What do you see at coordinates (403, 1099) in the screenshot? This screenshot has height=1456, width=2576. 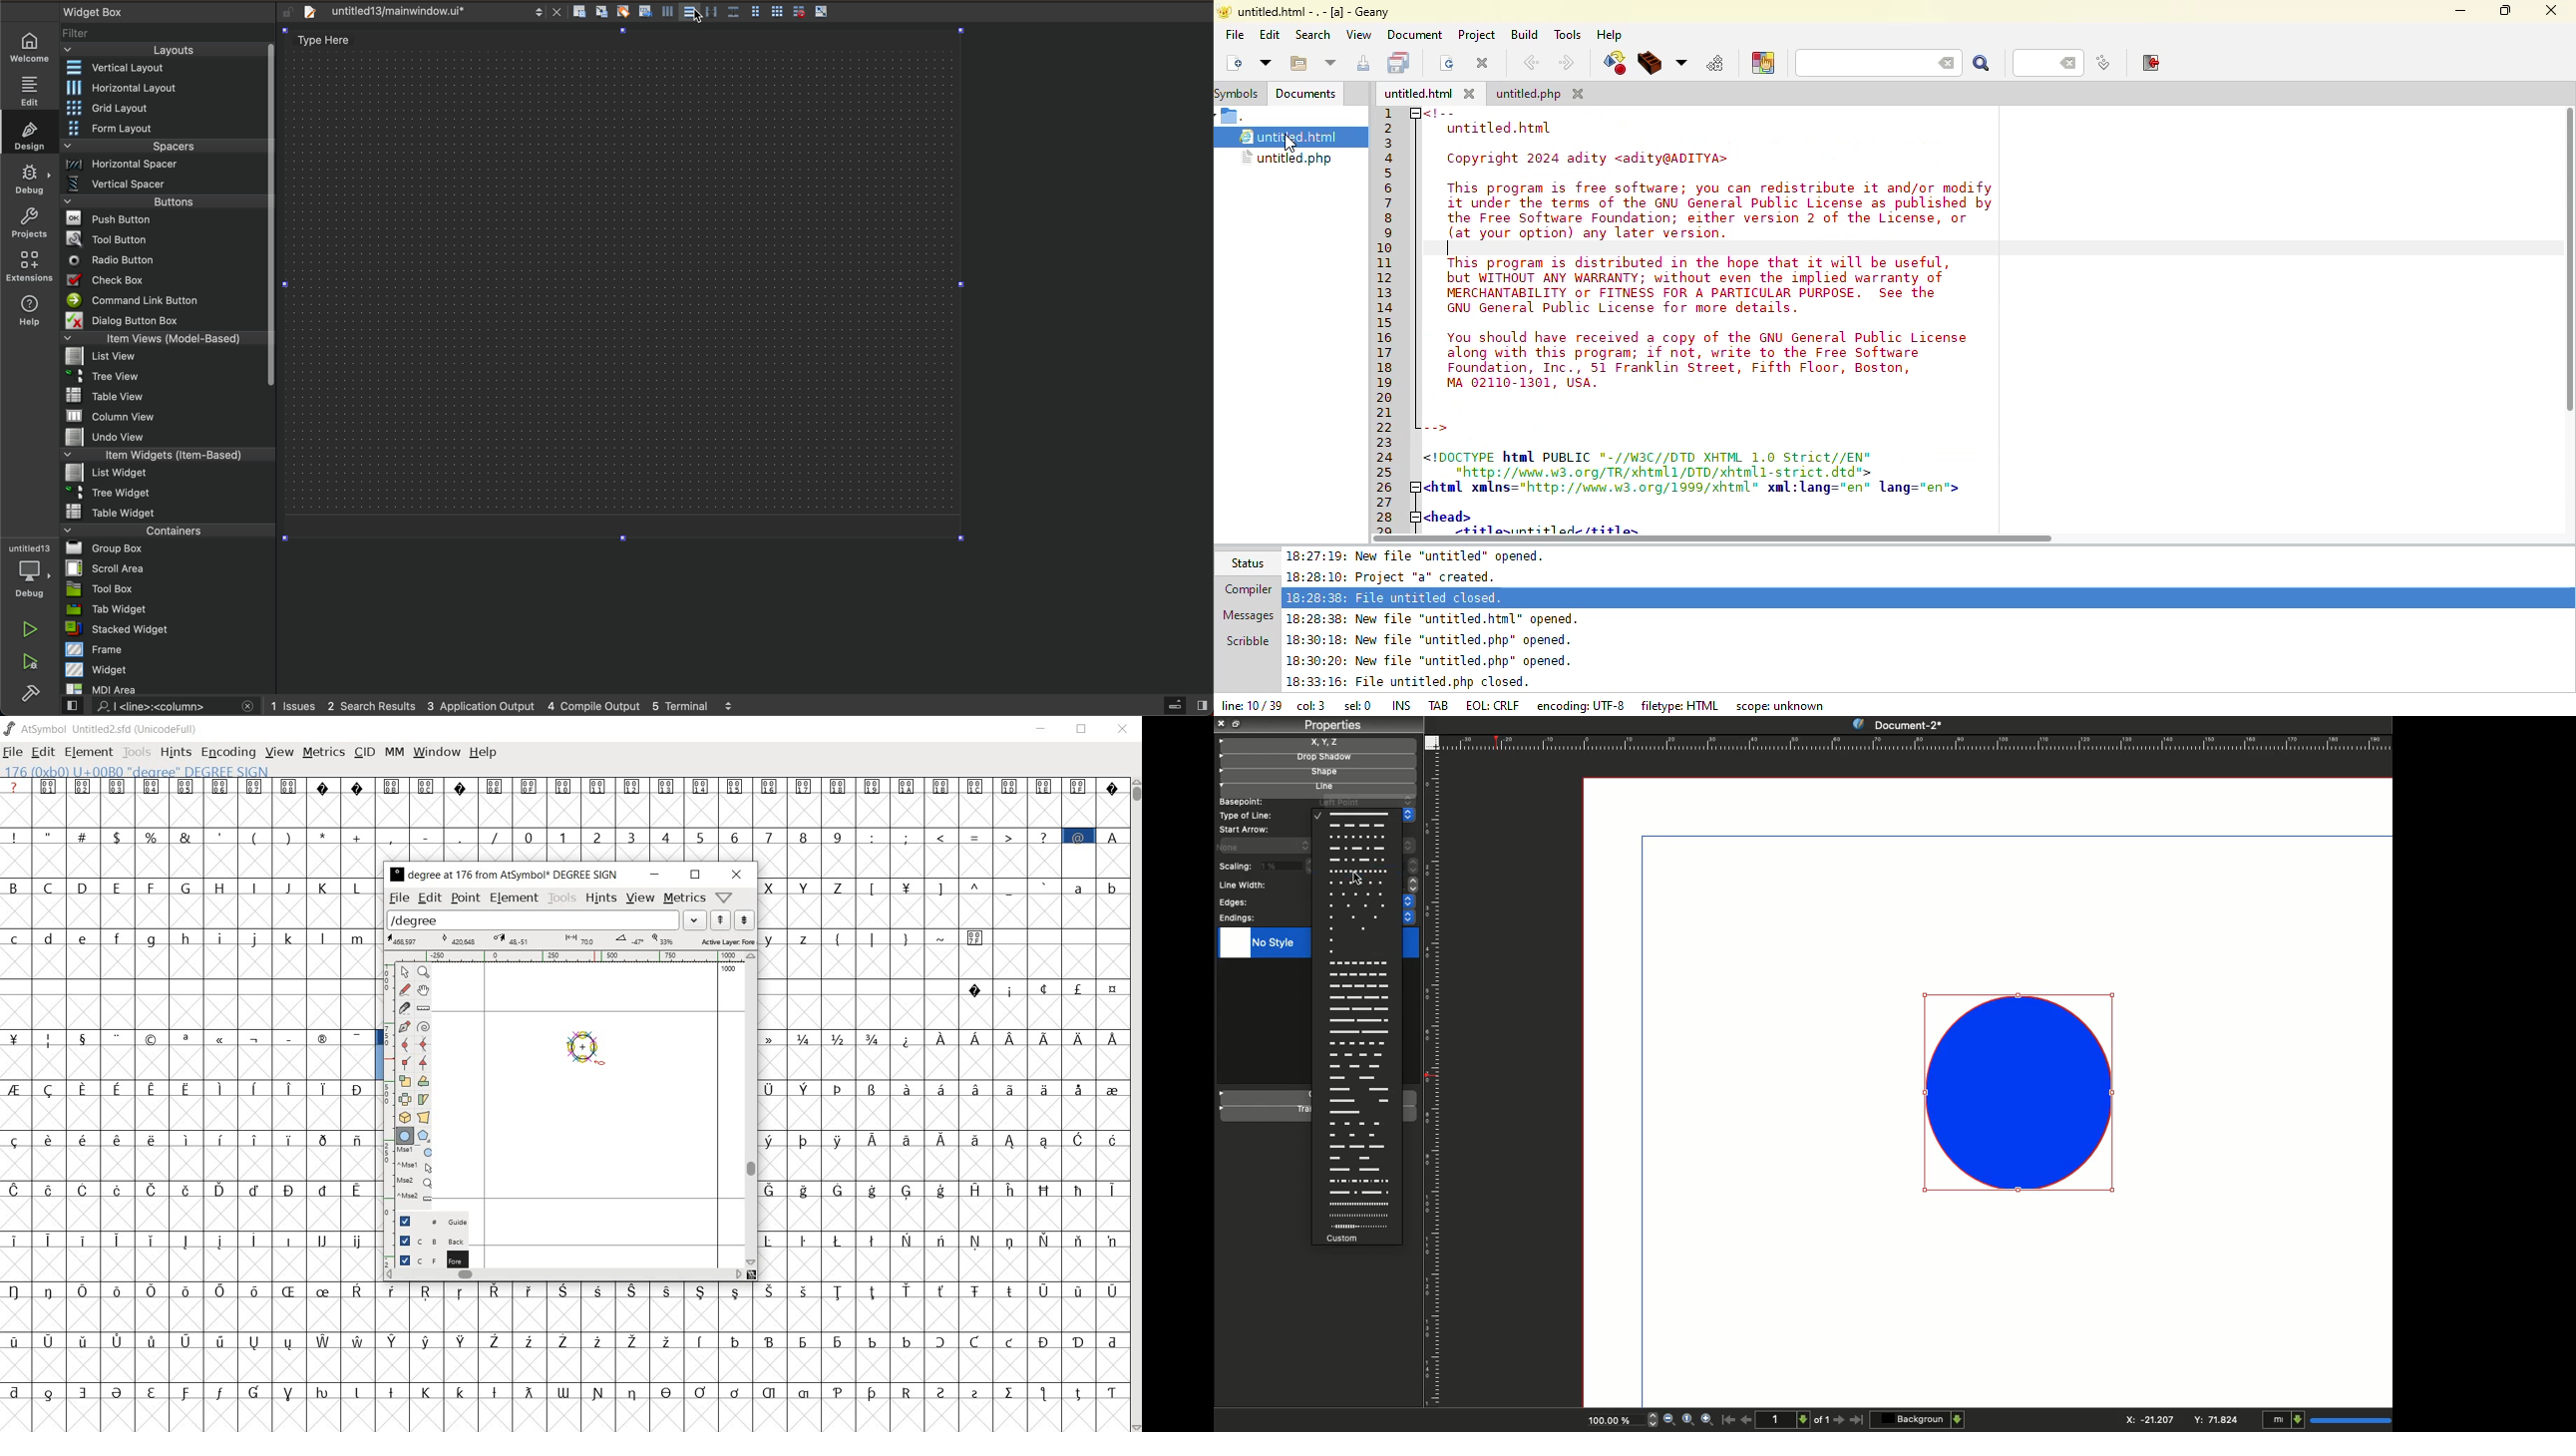 I see `flip the selection` at bounding box center [403, 1099].